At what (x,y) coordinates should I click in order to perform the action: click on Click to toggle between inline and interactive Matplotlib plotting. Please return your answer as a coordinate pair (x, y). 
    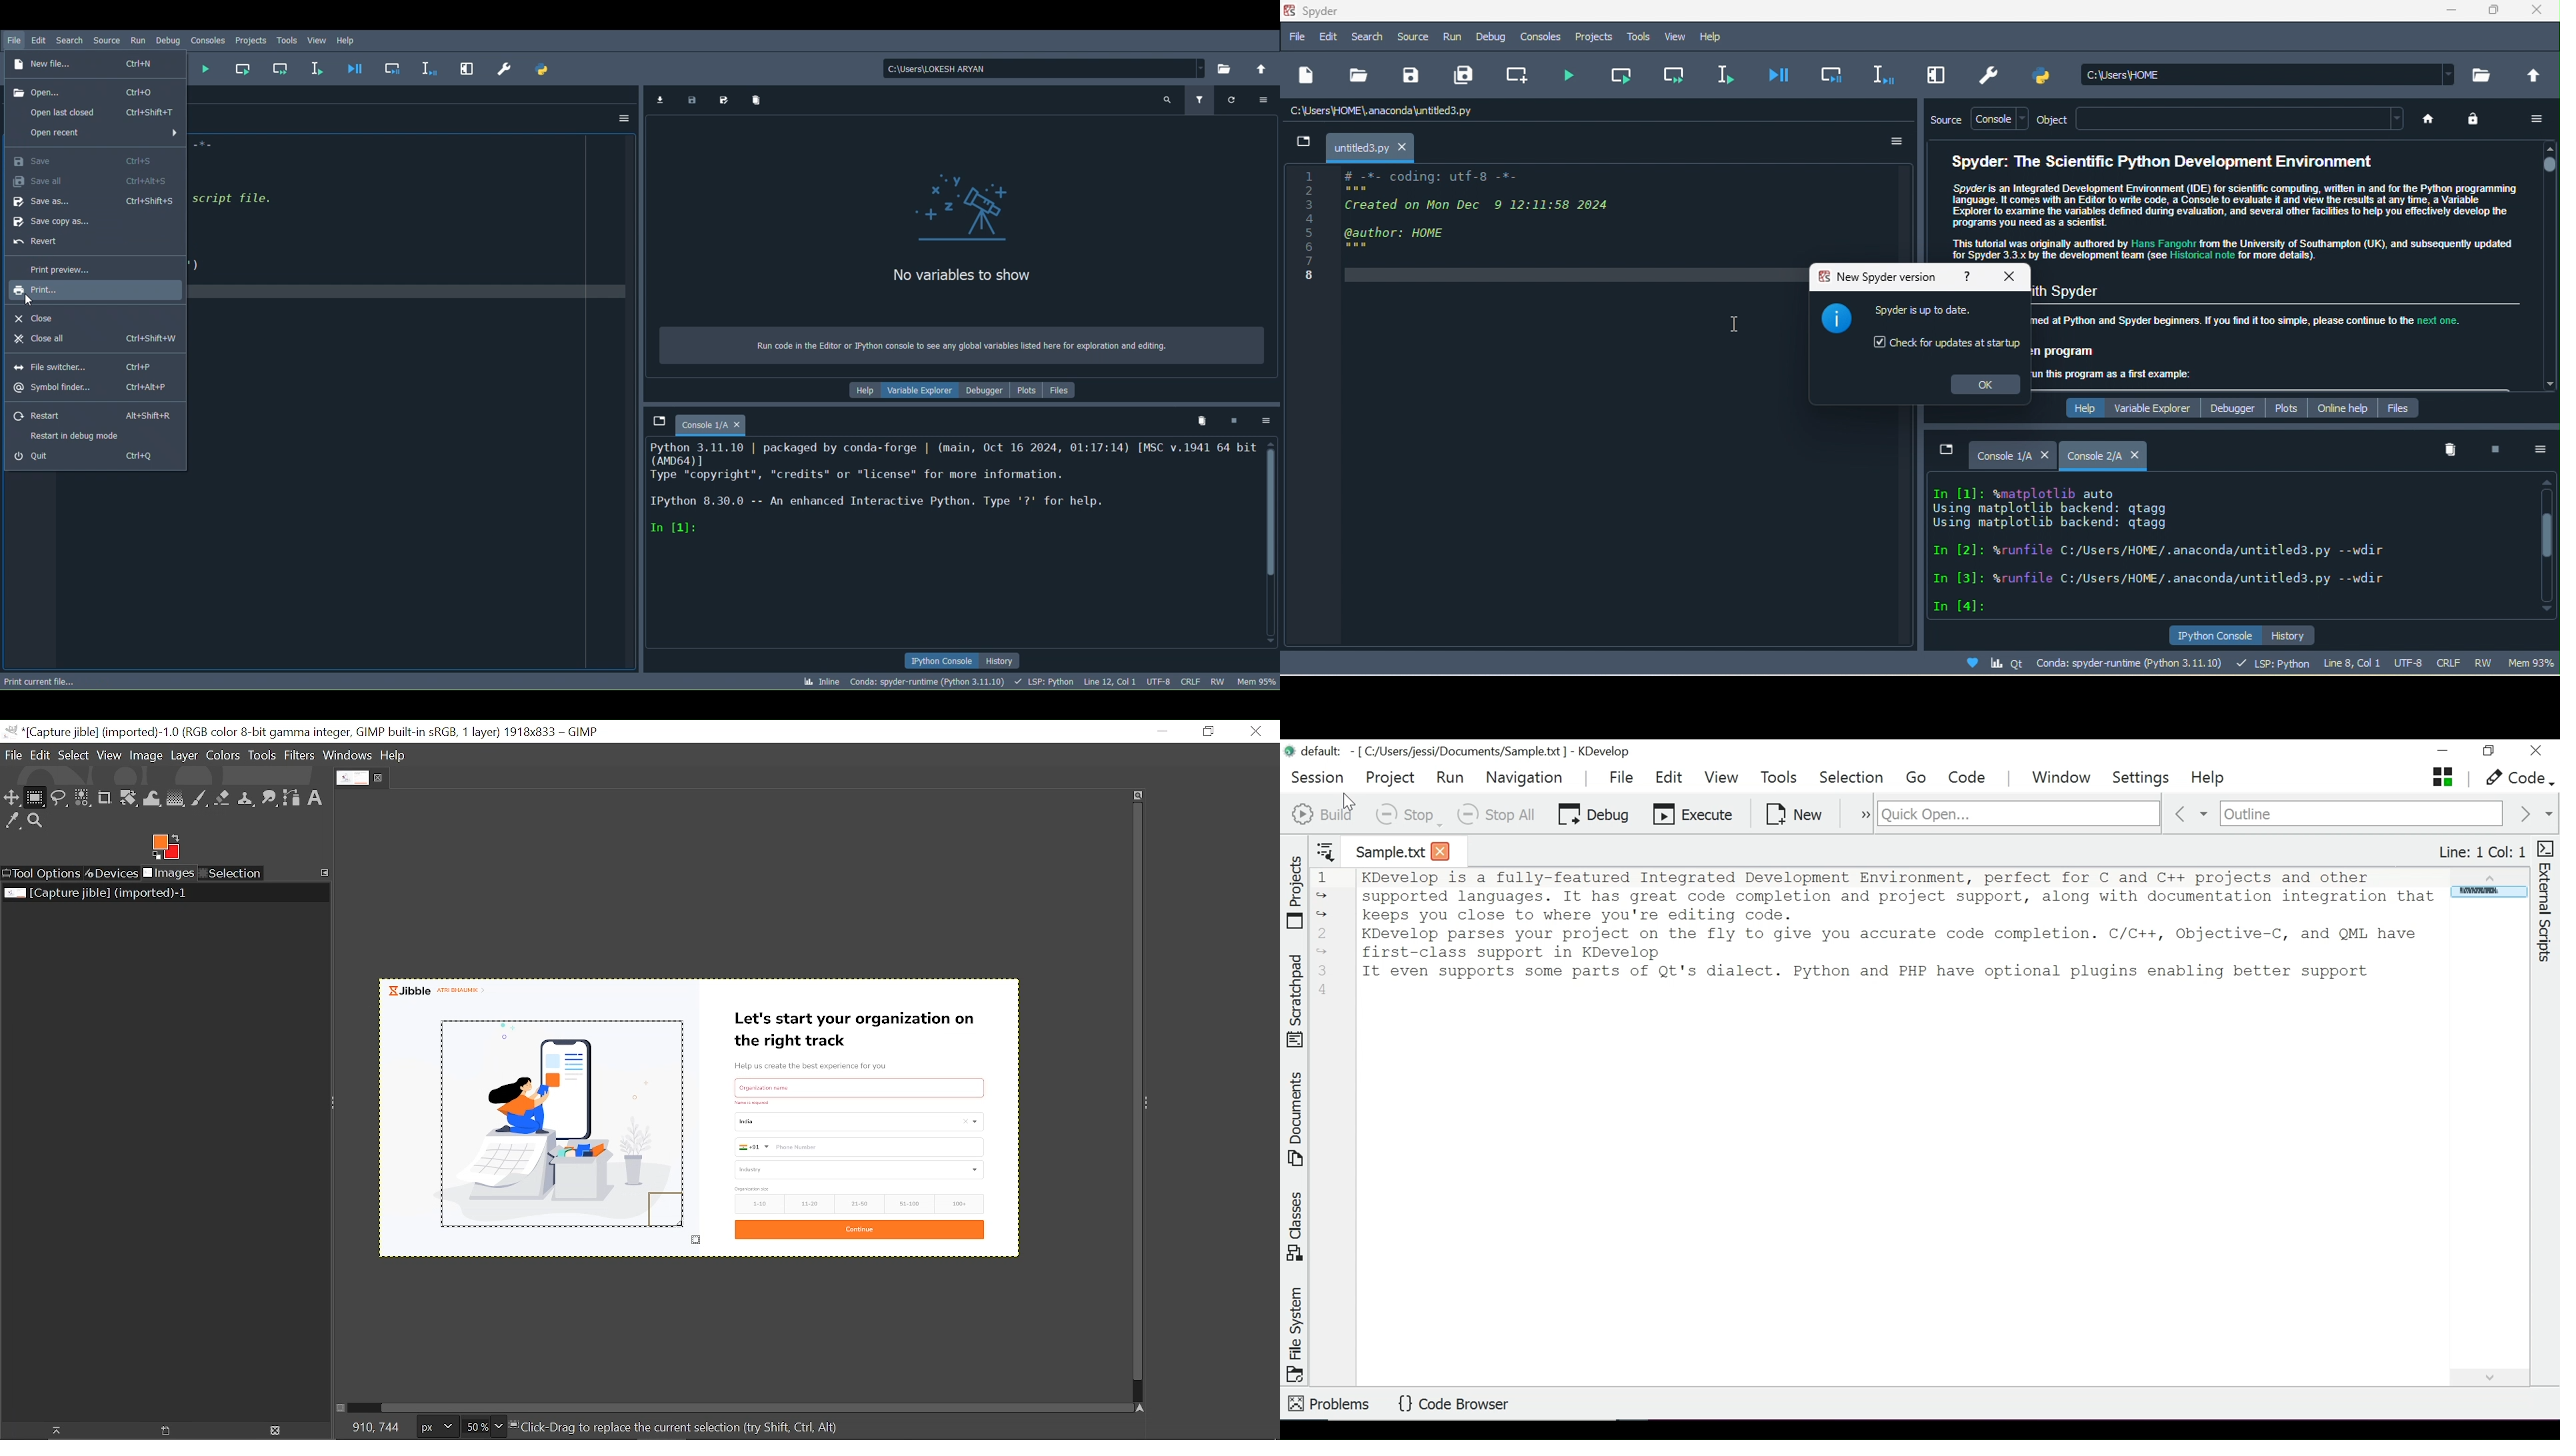
    Looking at the image, I should click on (819, 681).